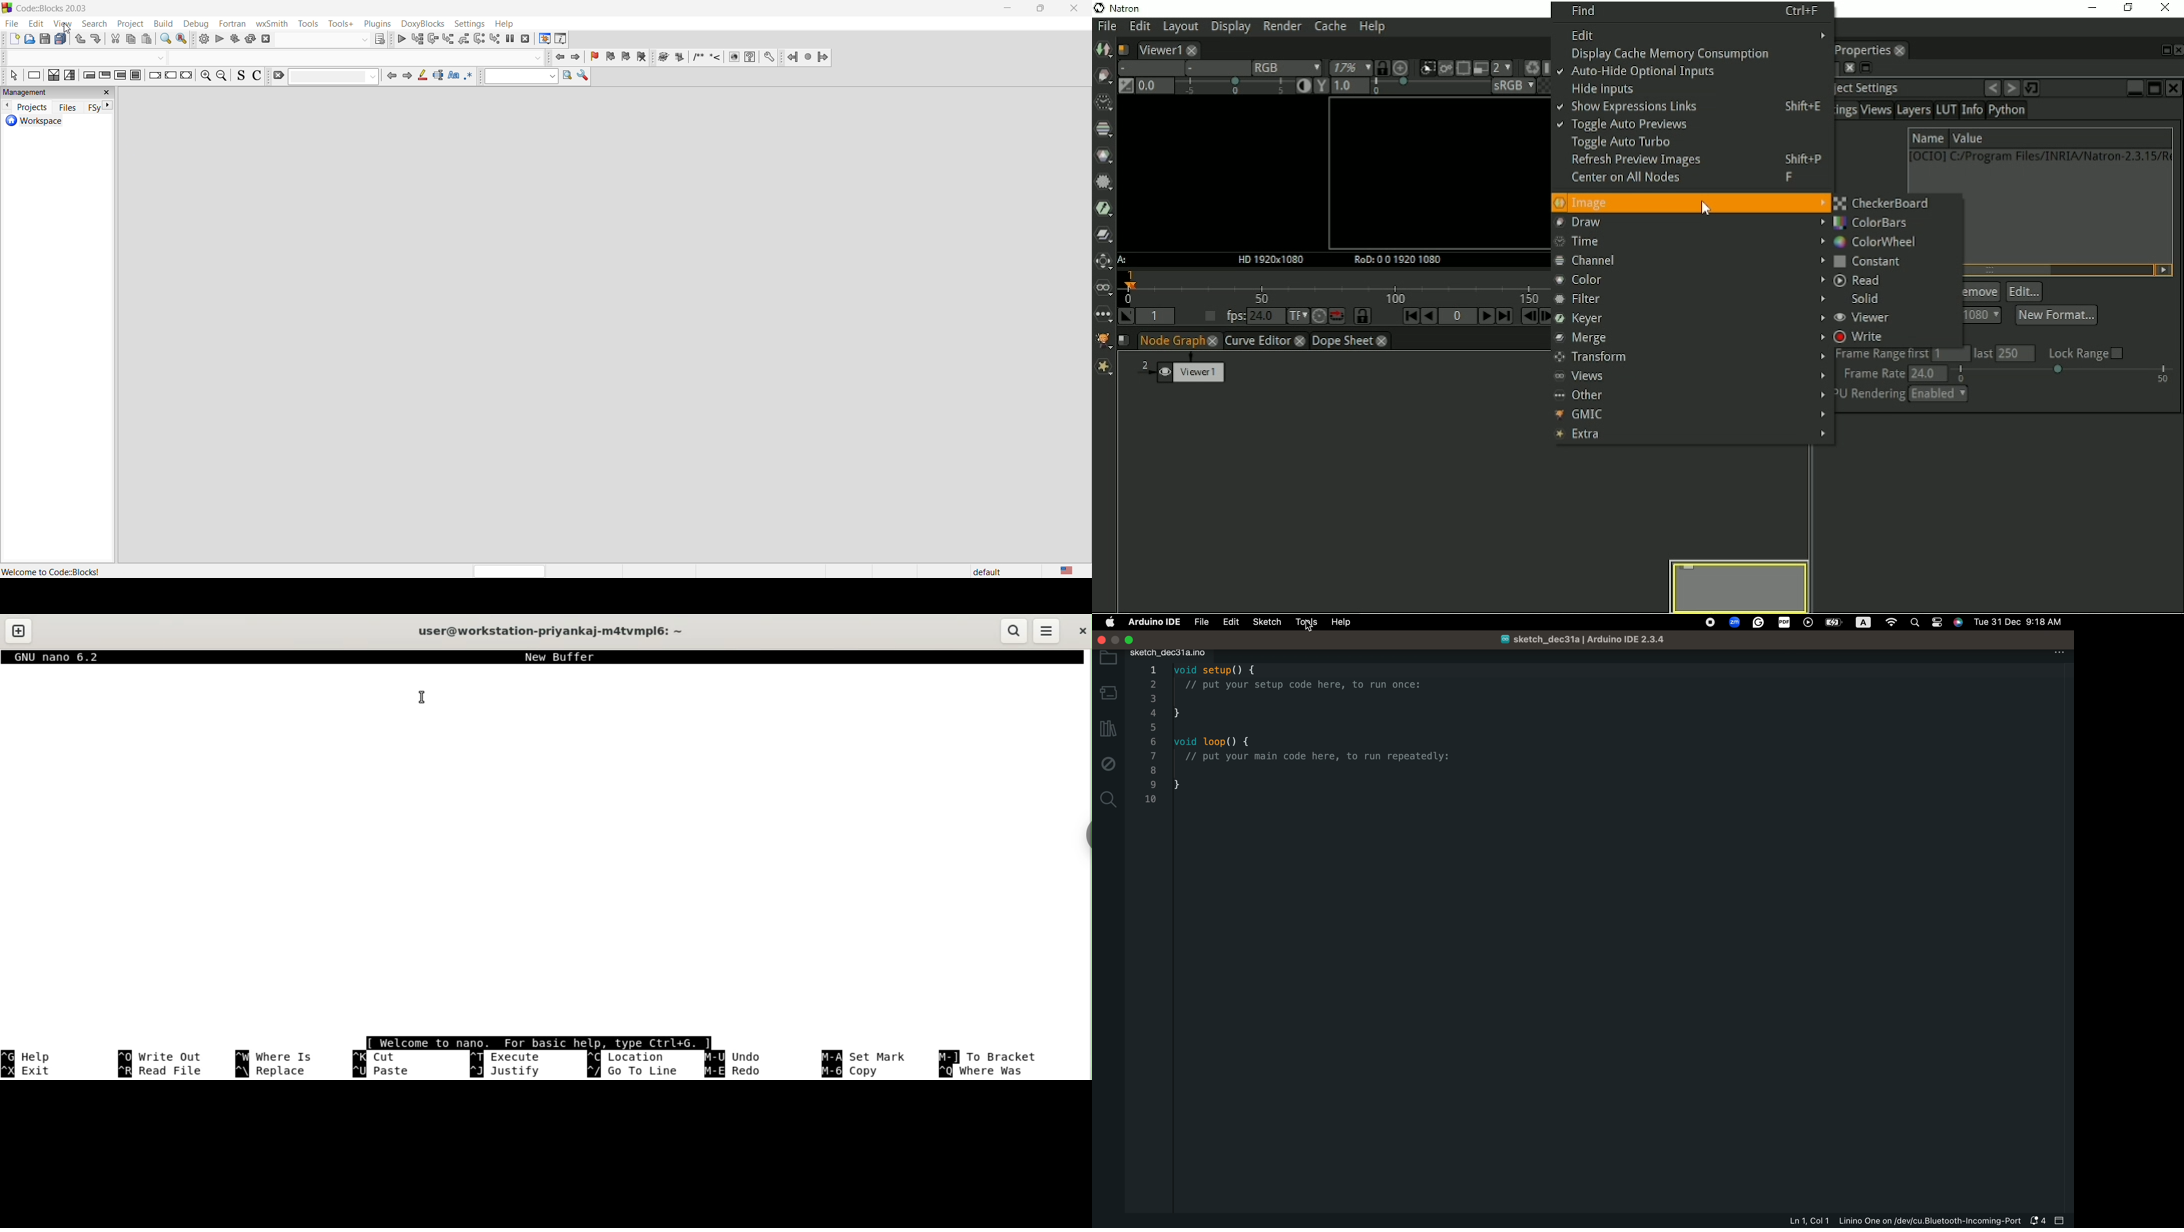 The image size is (2184, 1232). I want to click on file, so click(11, 23).